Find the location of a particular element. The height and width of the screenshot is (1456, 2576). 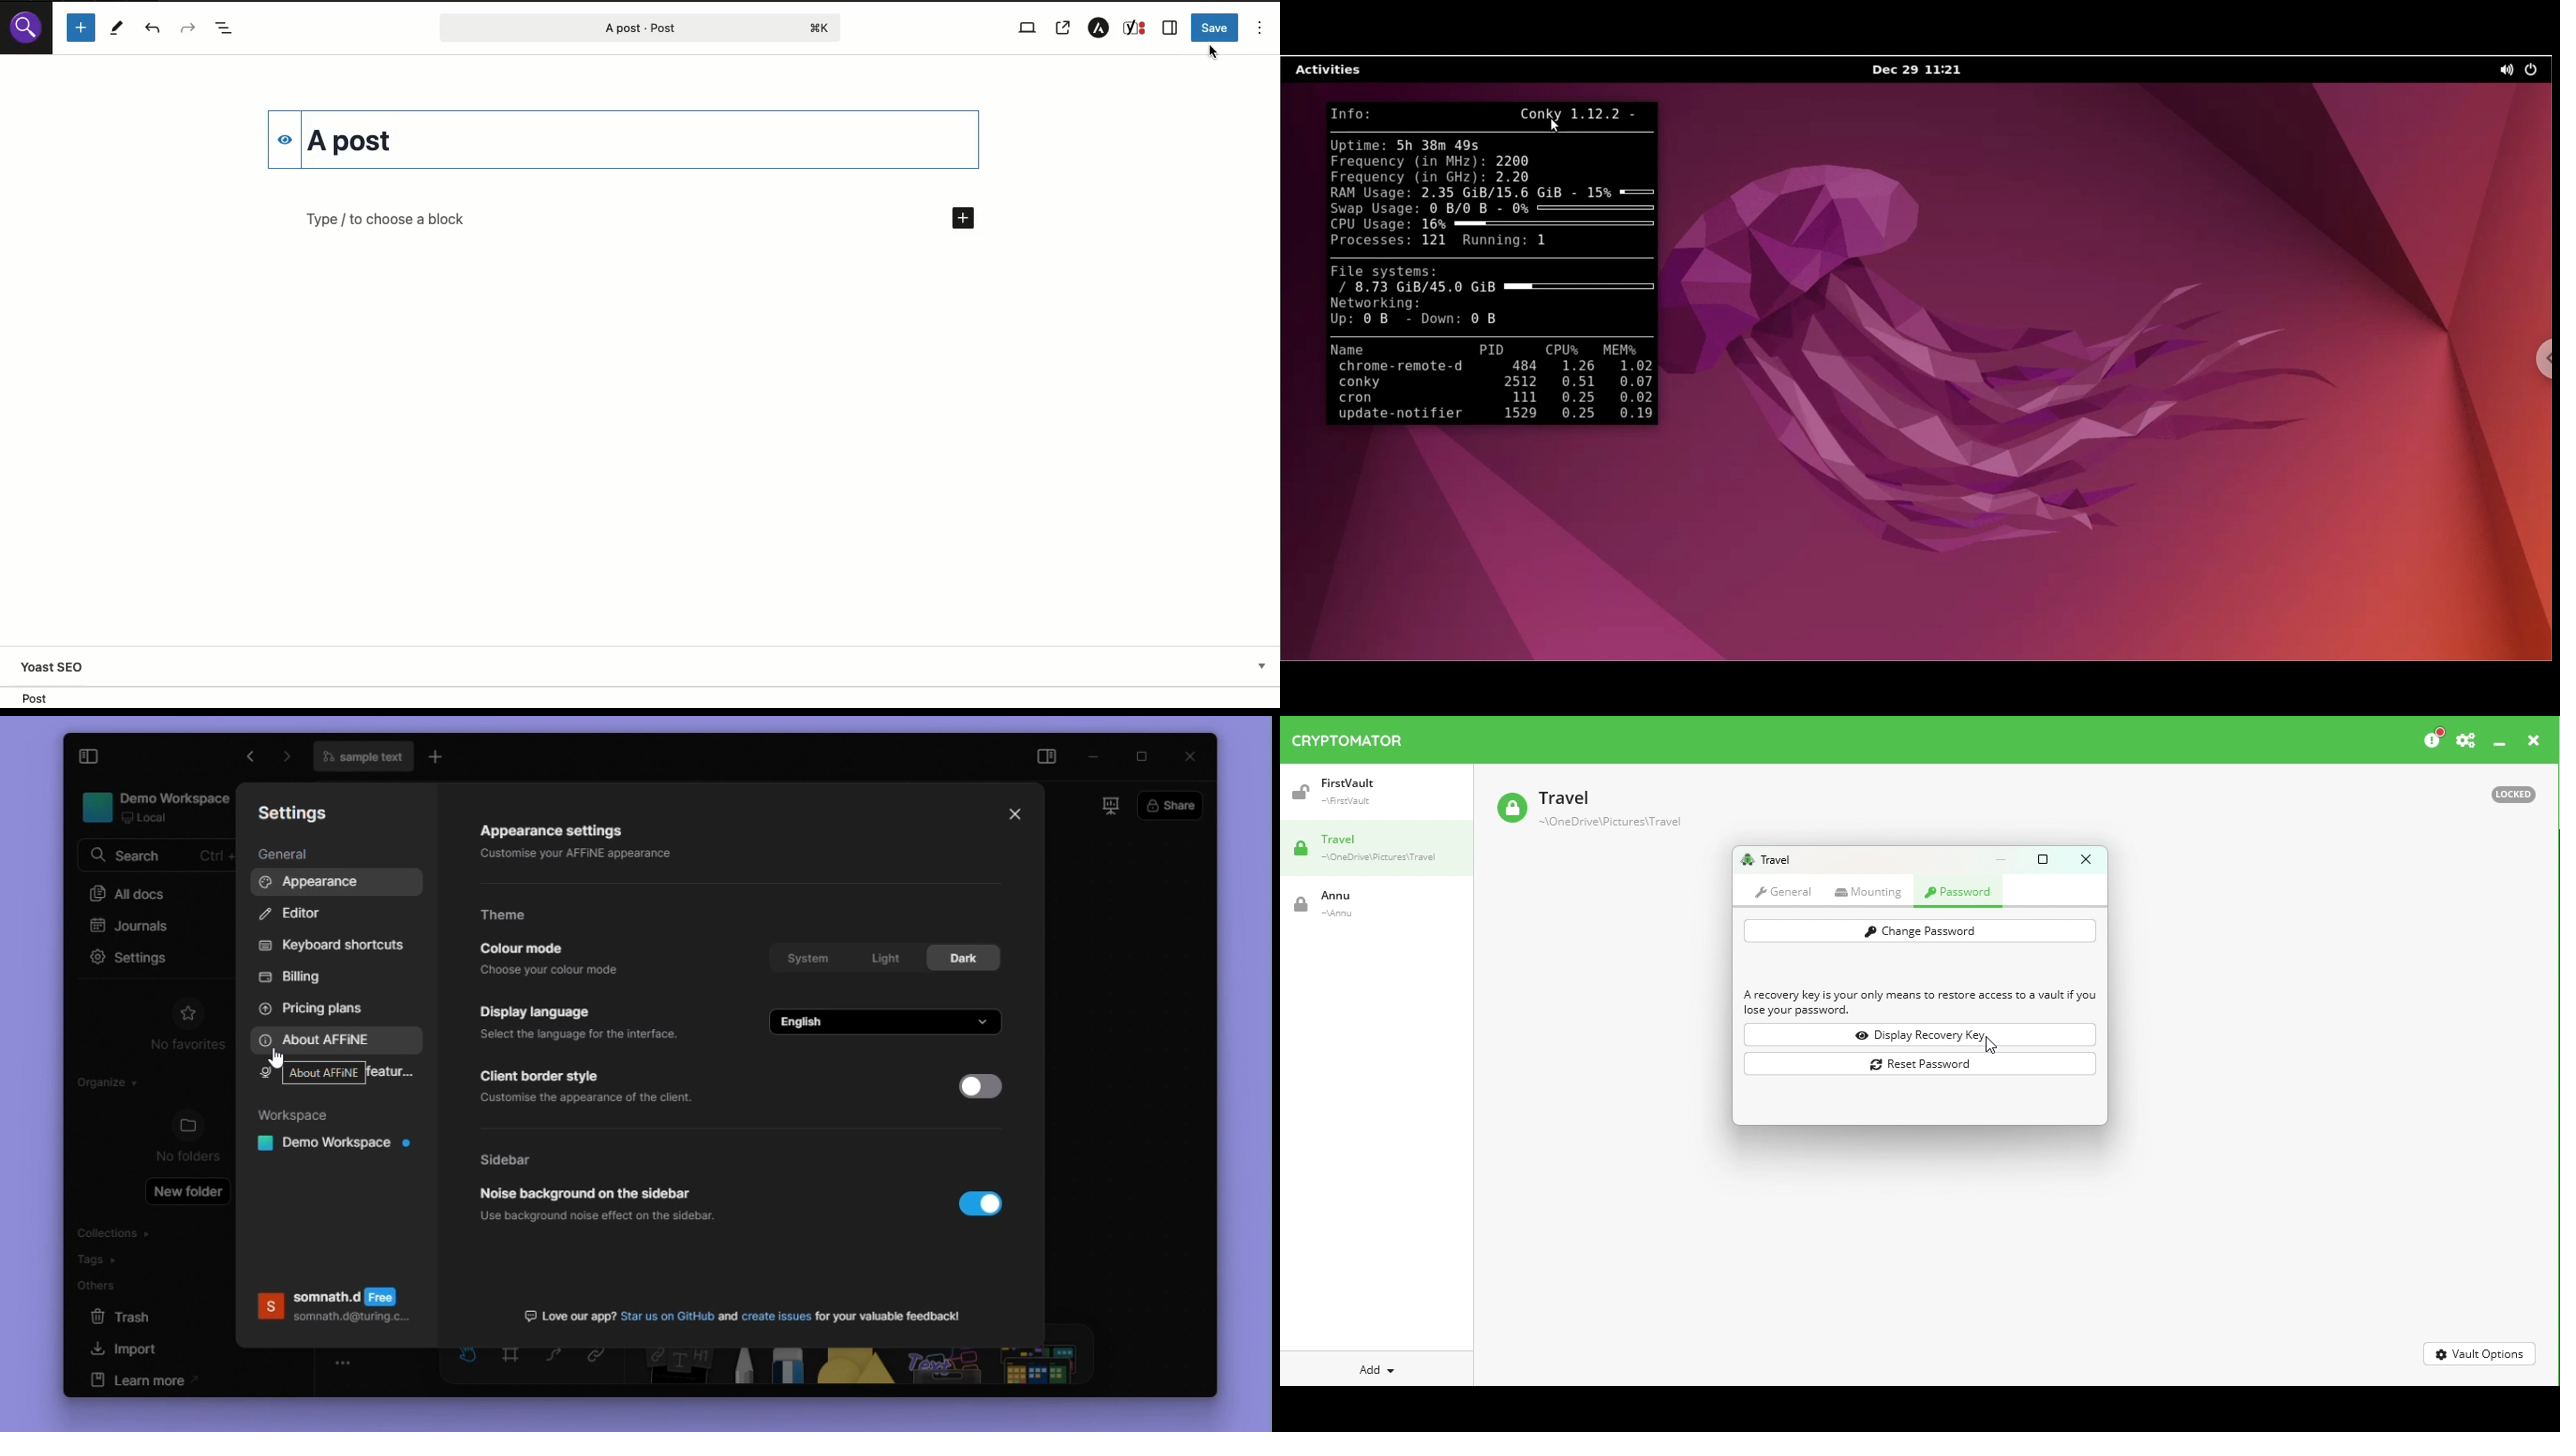

View is located at coordinates (1025, 27).